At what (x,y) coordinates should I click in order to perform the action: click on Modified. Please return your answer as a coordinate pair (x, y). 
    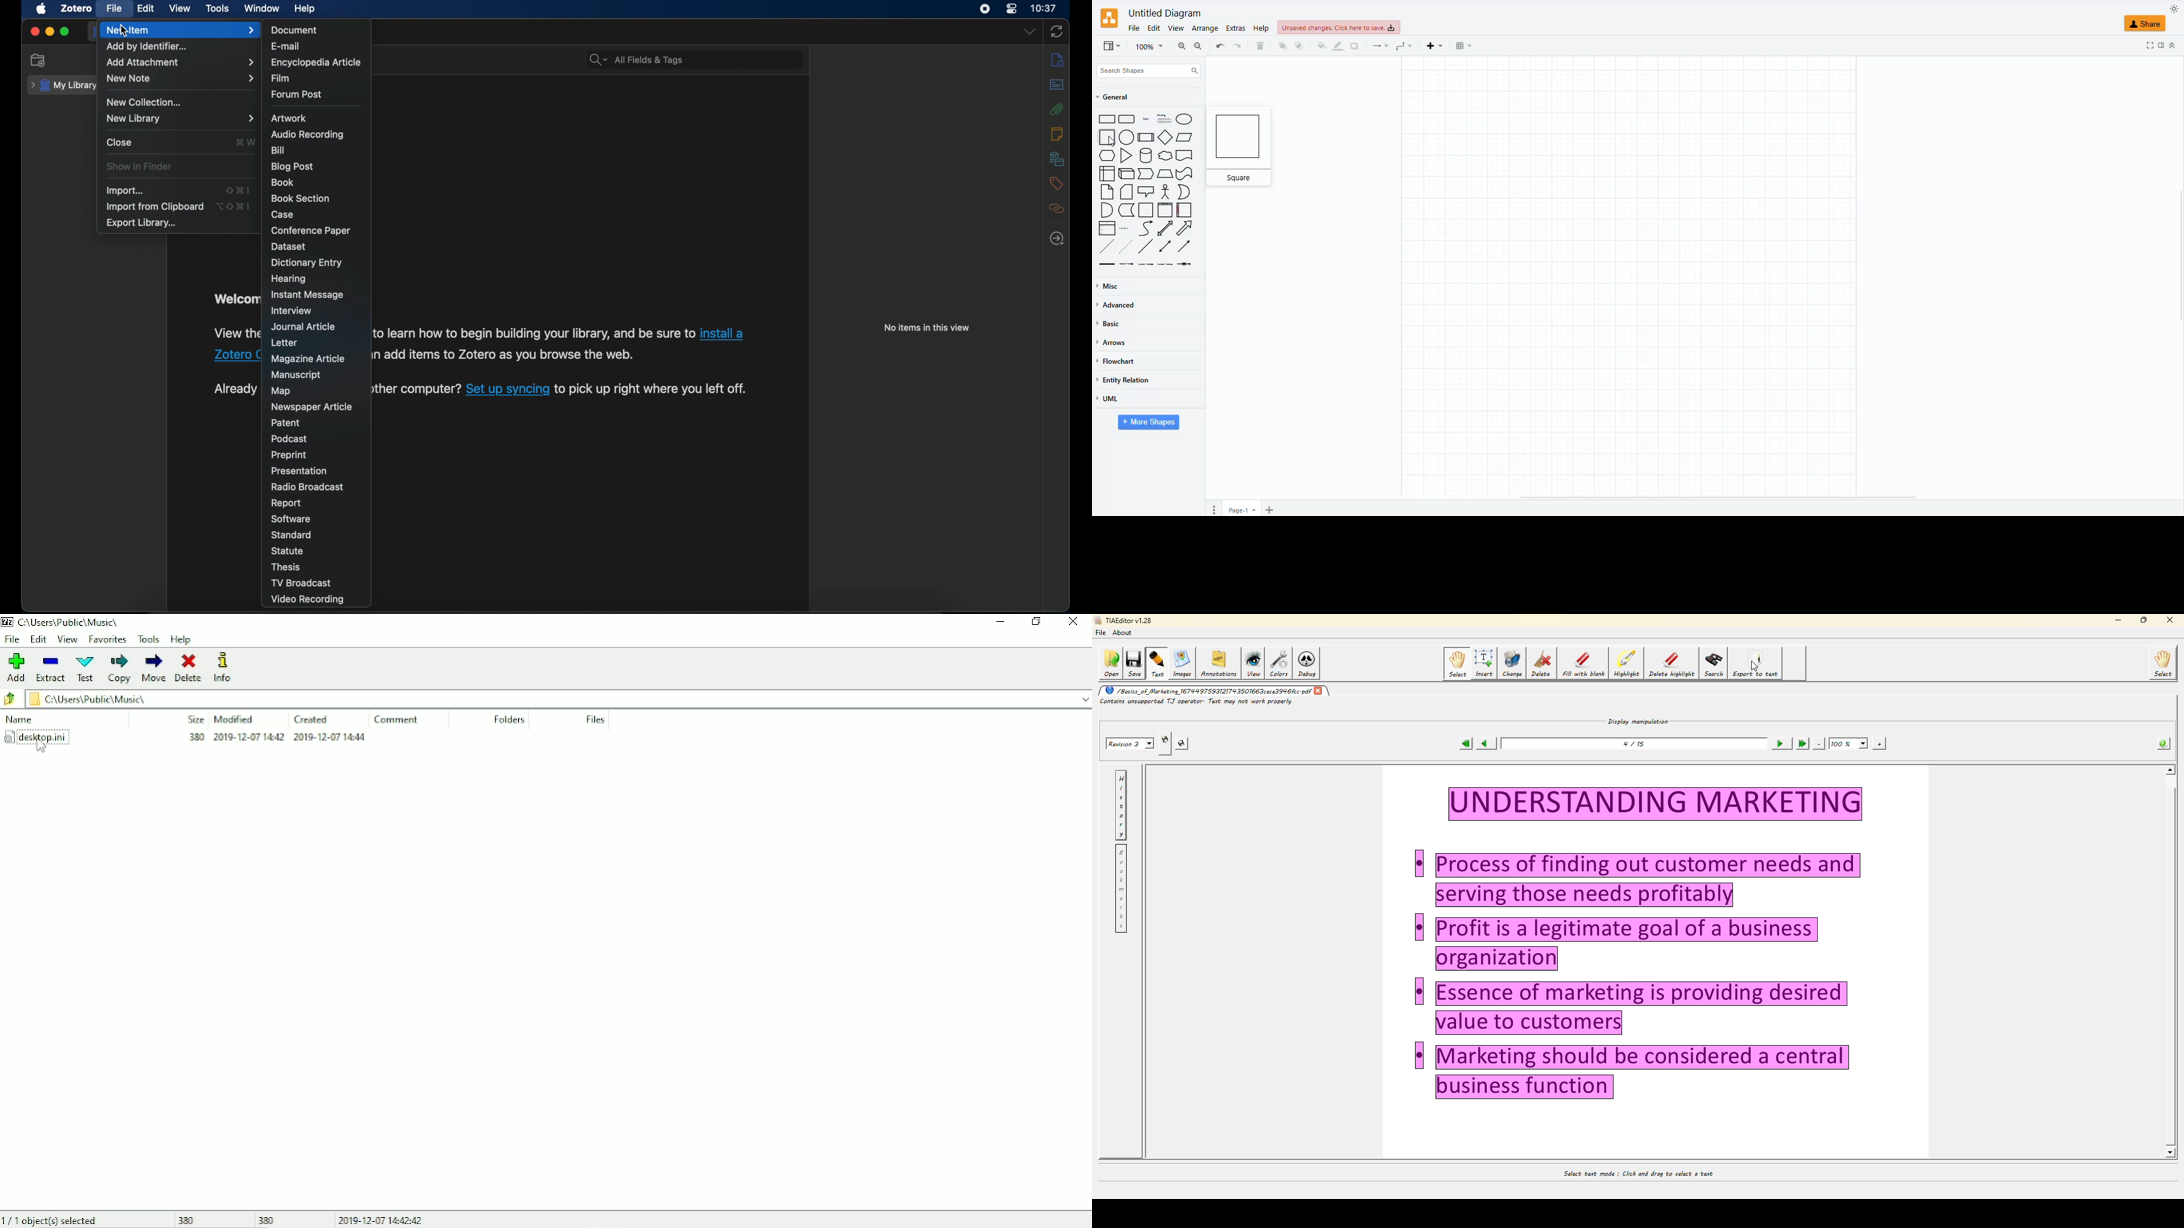
    Looking at the image, I should click on (238, 718).